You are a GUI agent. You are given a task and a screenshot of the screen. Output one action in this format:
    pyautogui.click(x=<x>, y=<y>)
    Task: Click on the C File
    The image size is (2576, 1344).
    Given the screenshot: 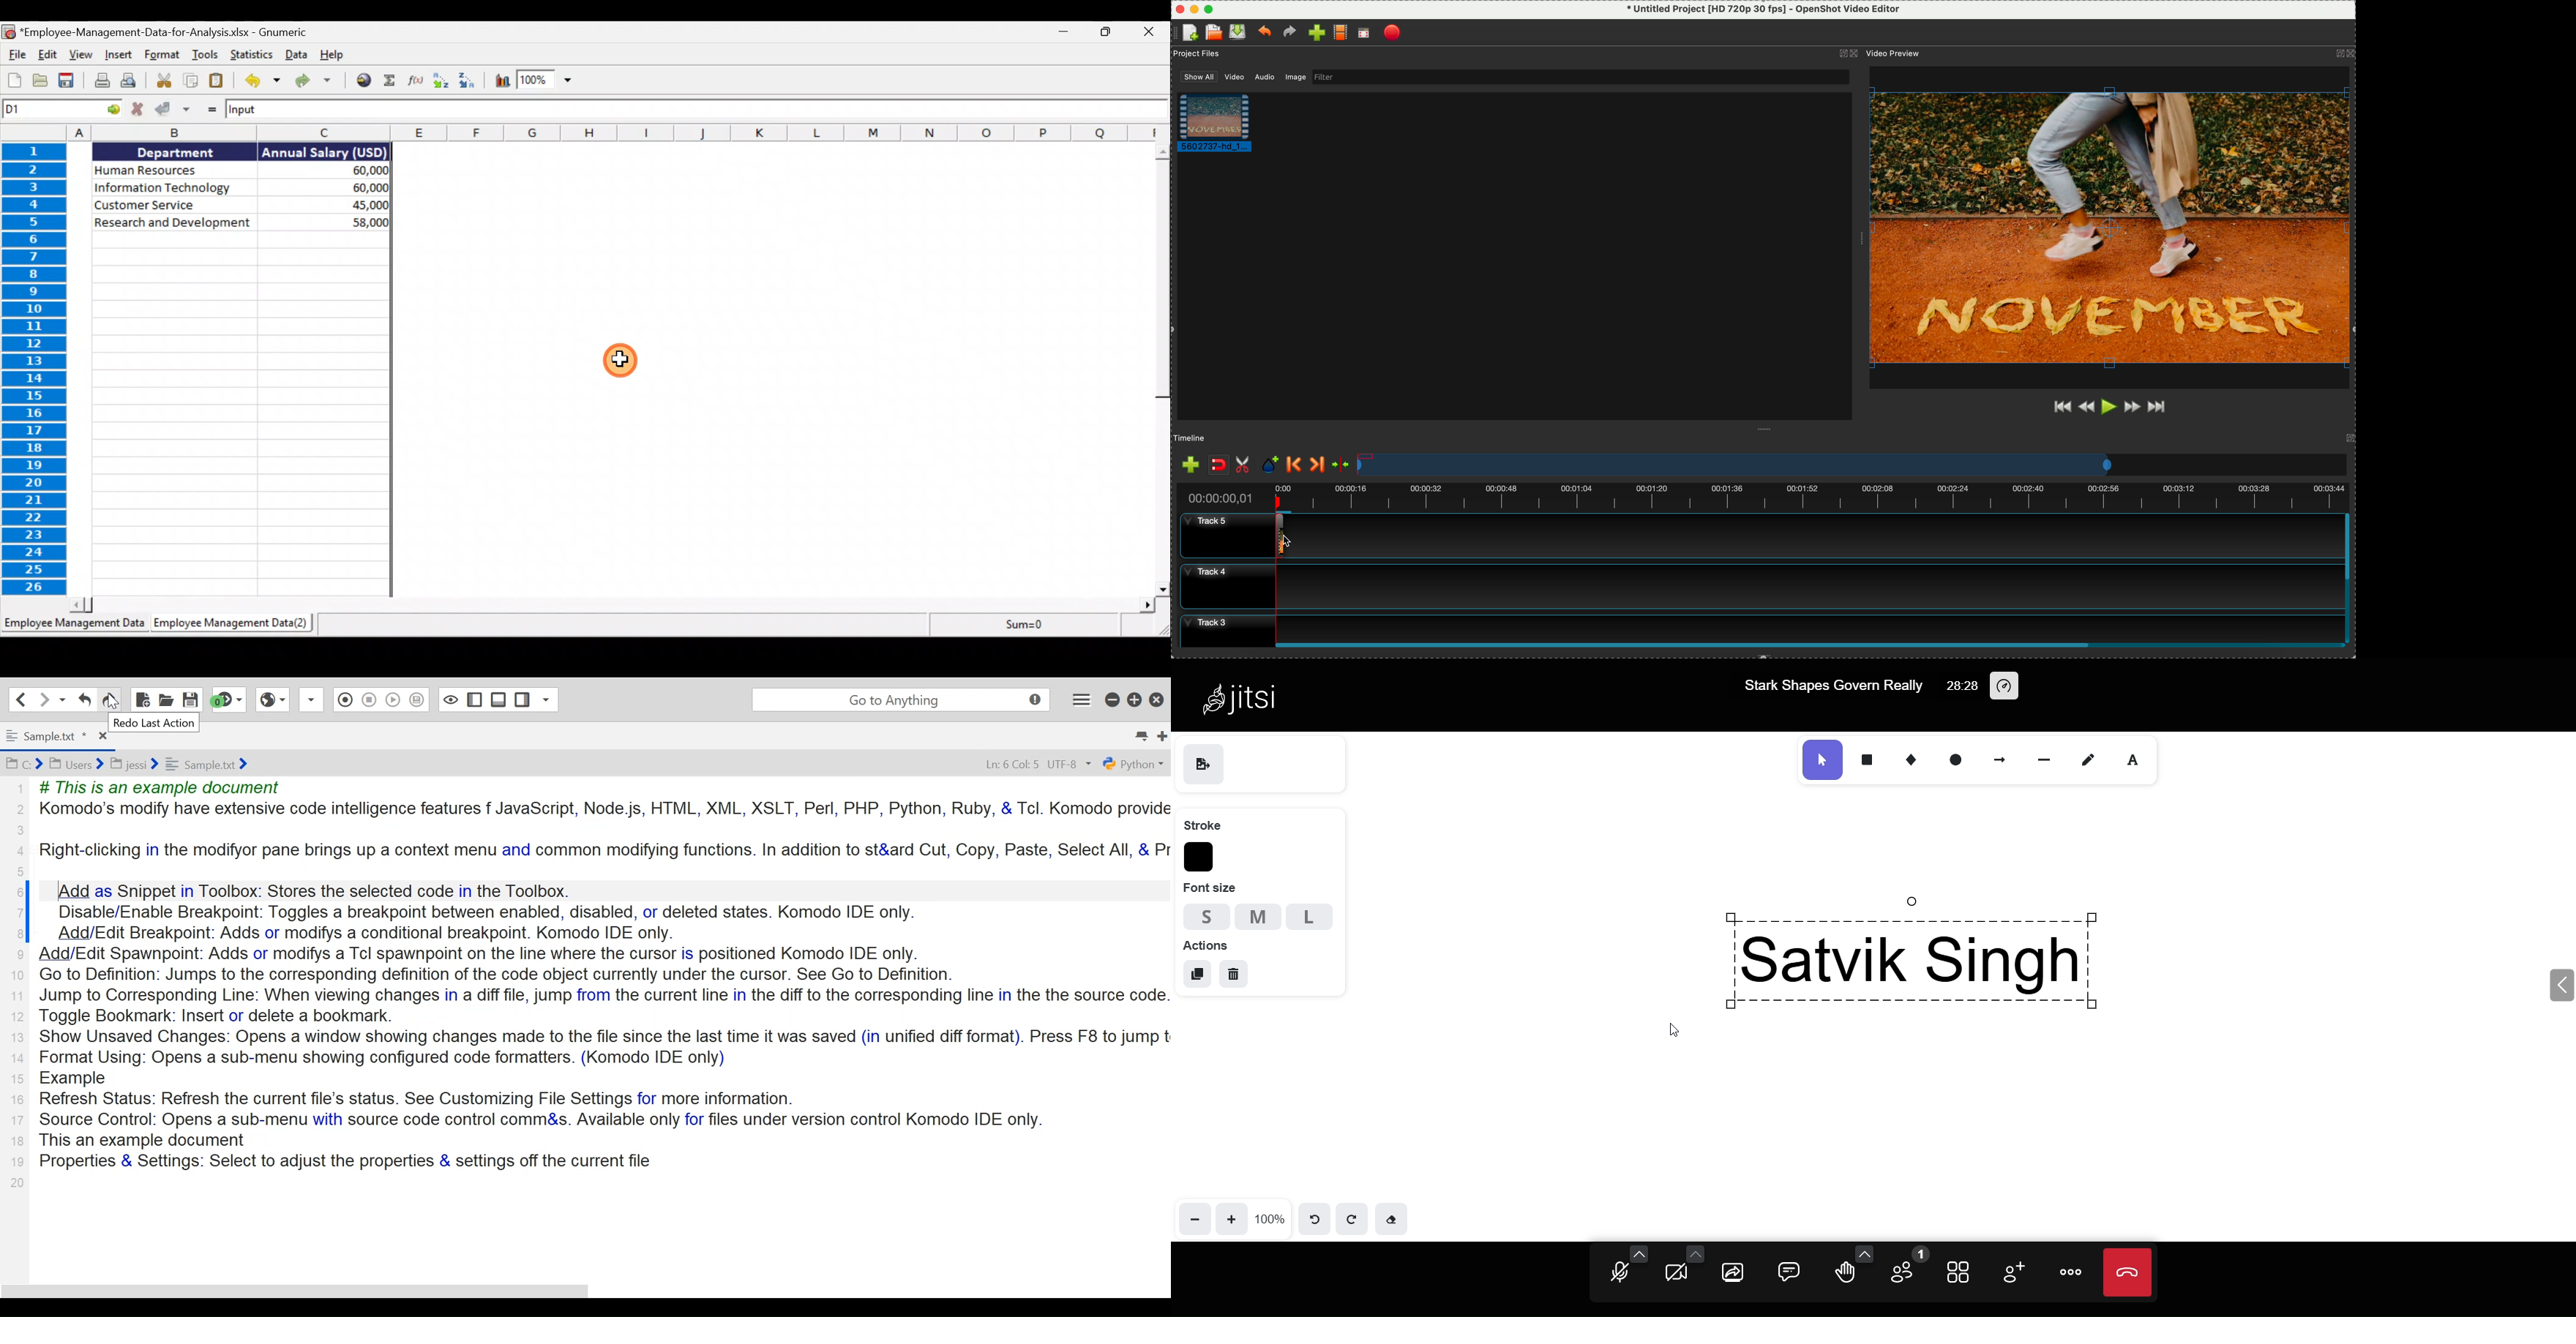 What is the action you would take?
    pyautogui.click(x=24, y=763)
    